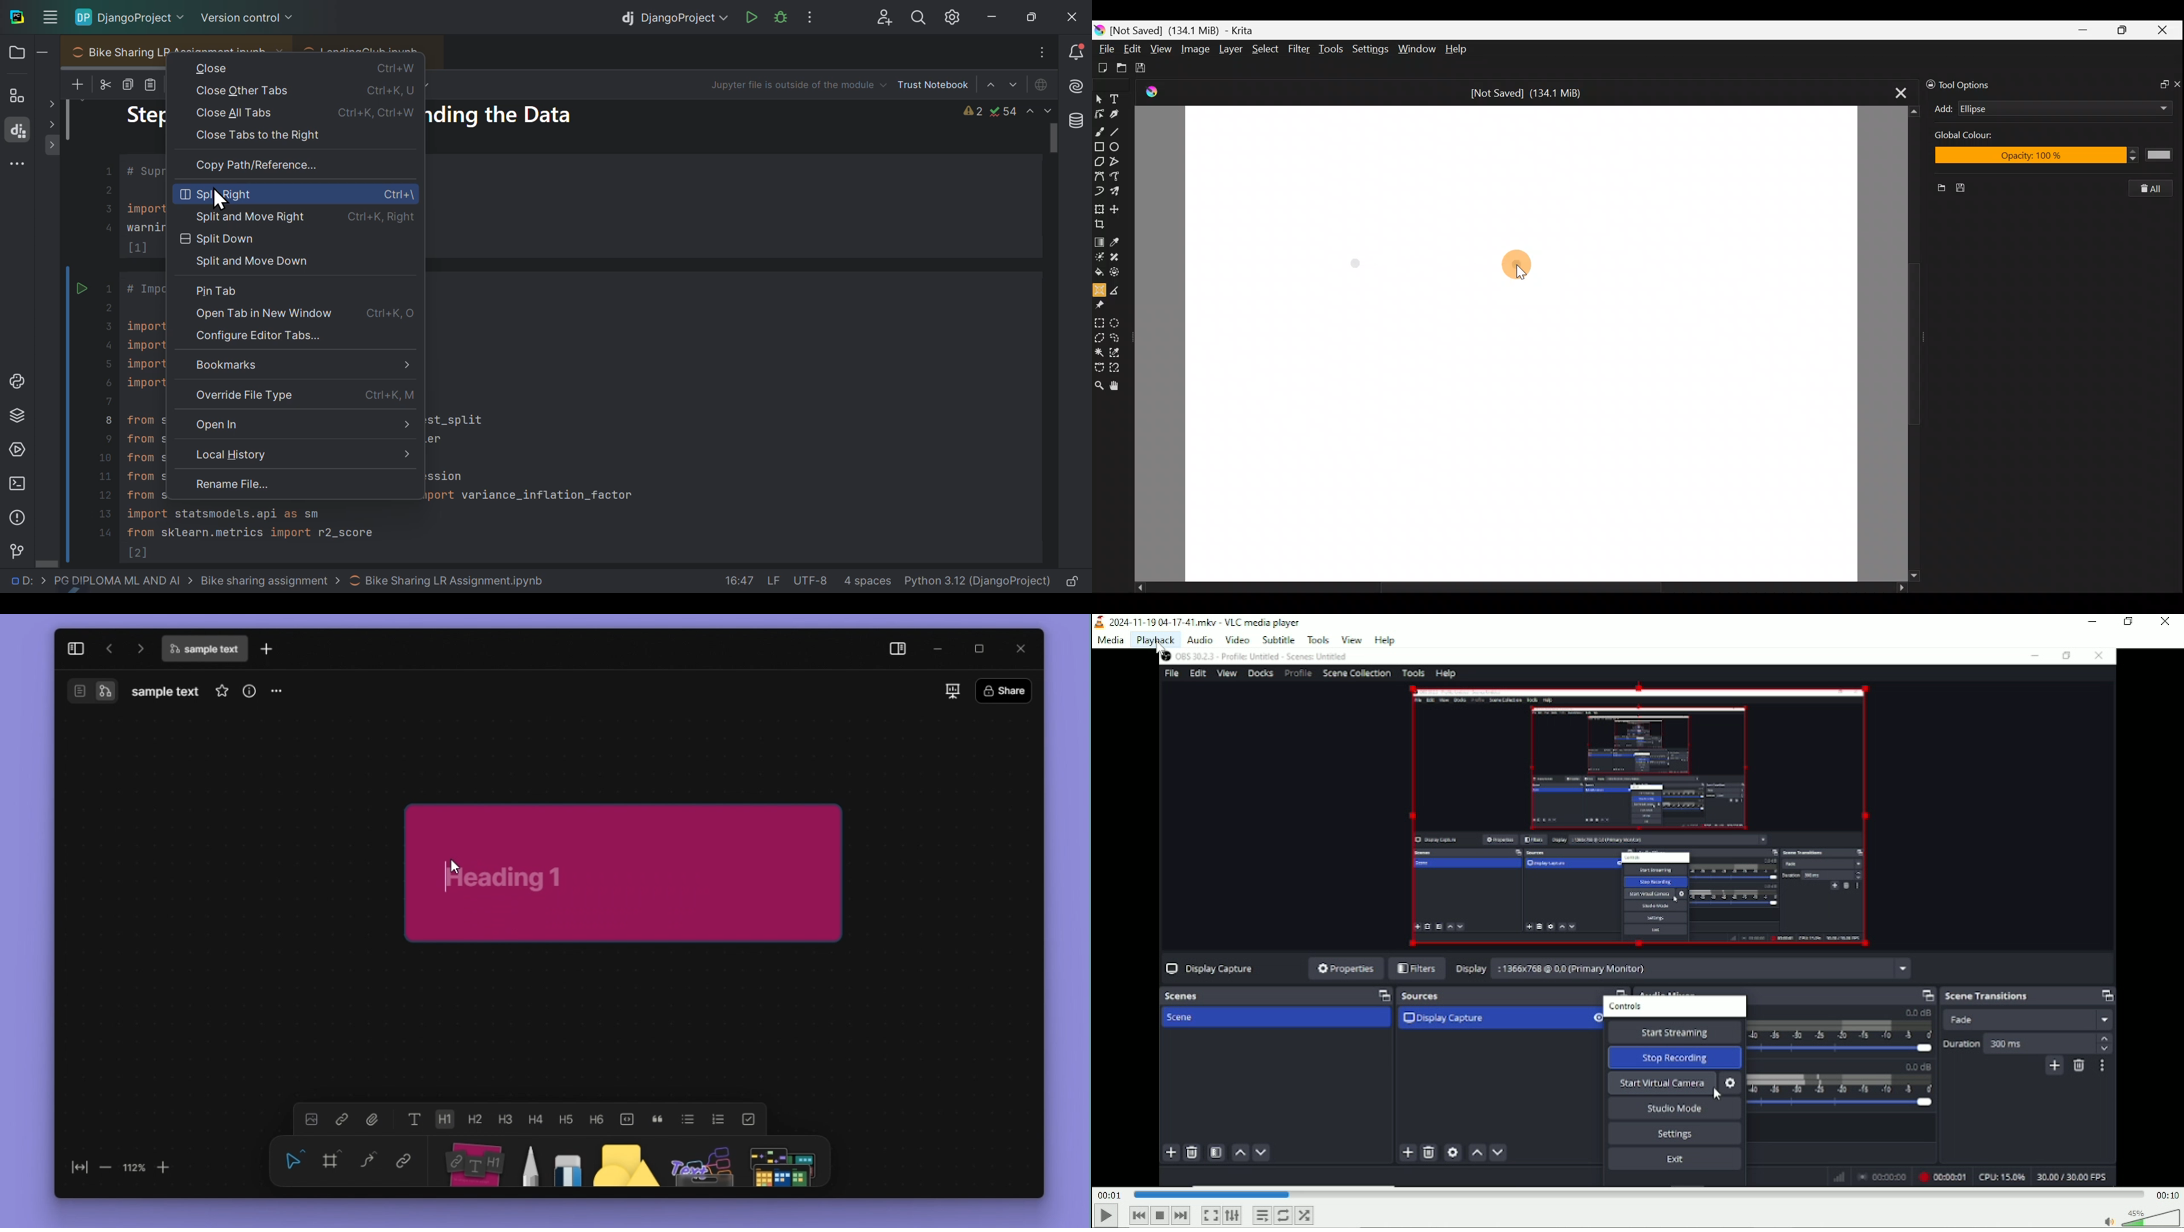  I want to click on Rectangle, so click(1099, 147).